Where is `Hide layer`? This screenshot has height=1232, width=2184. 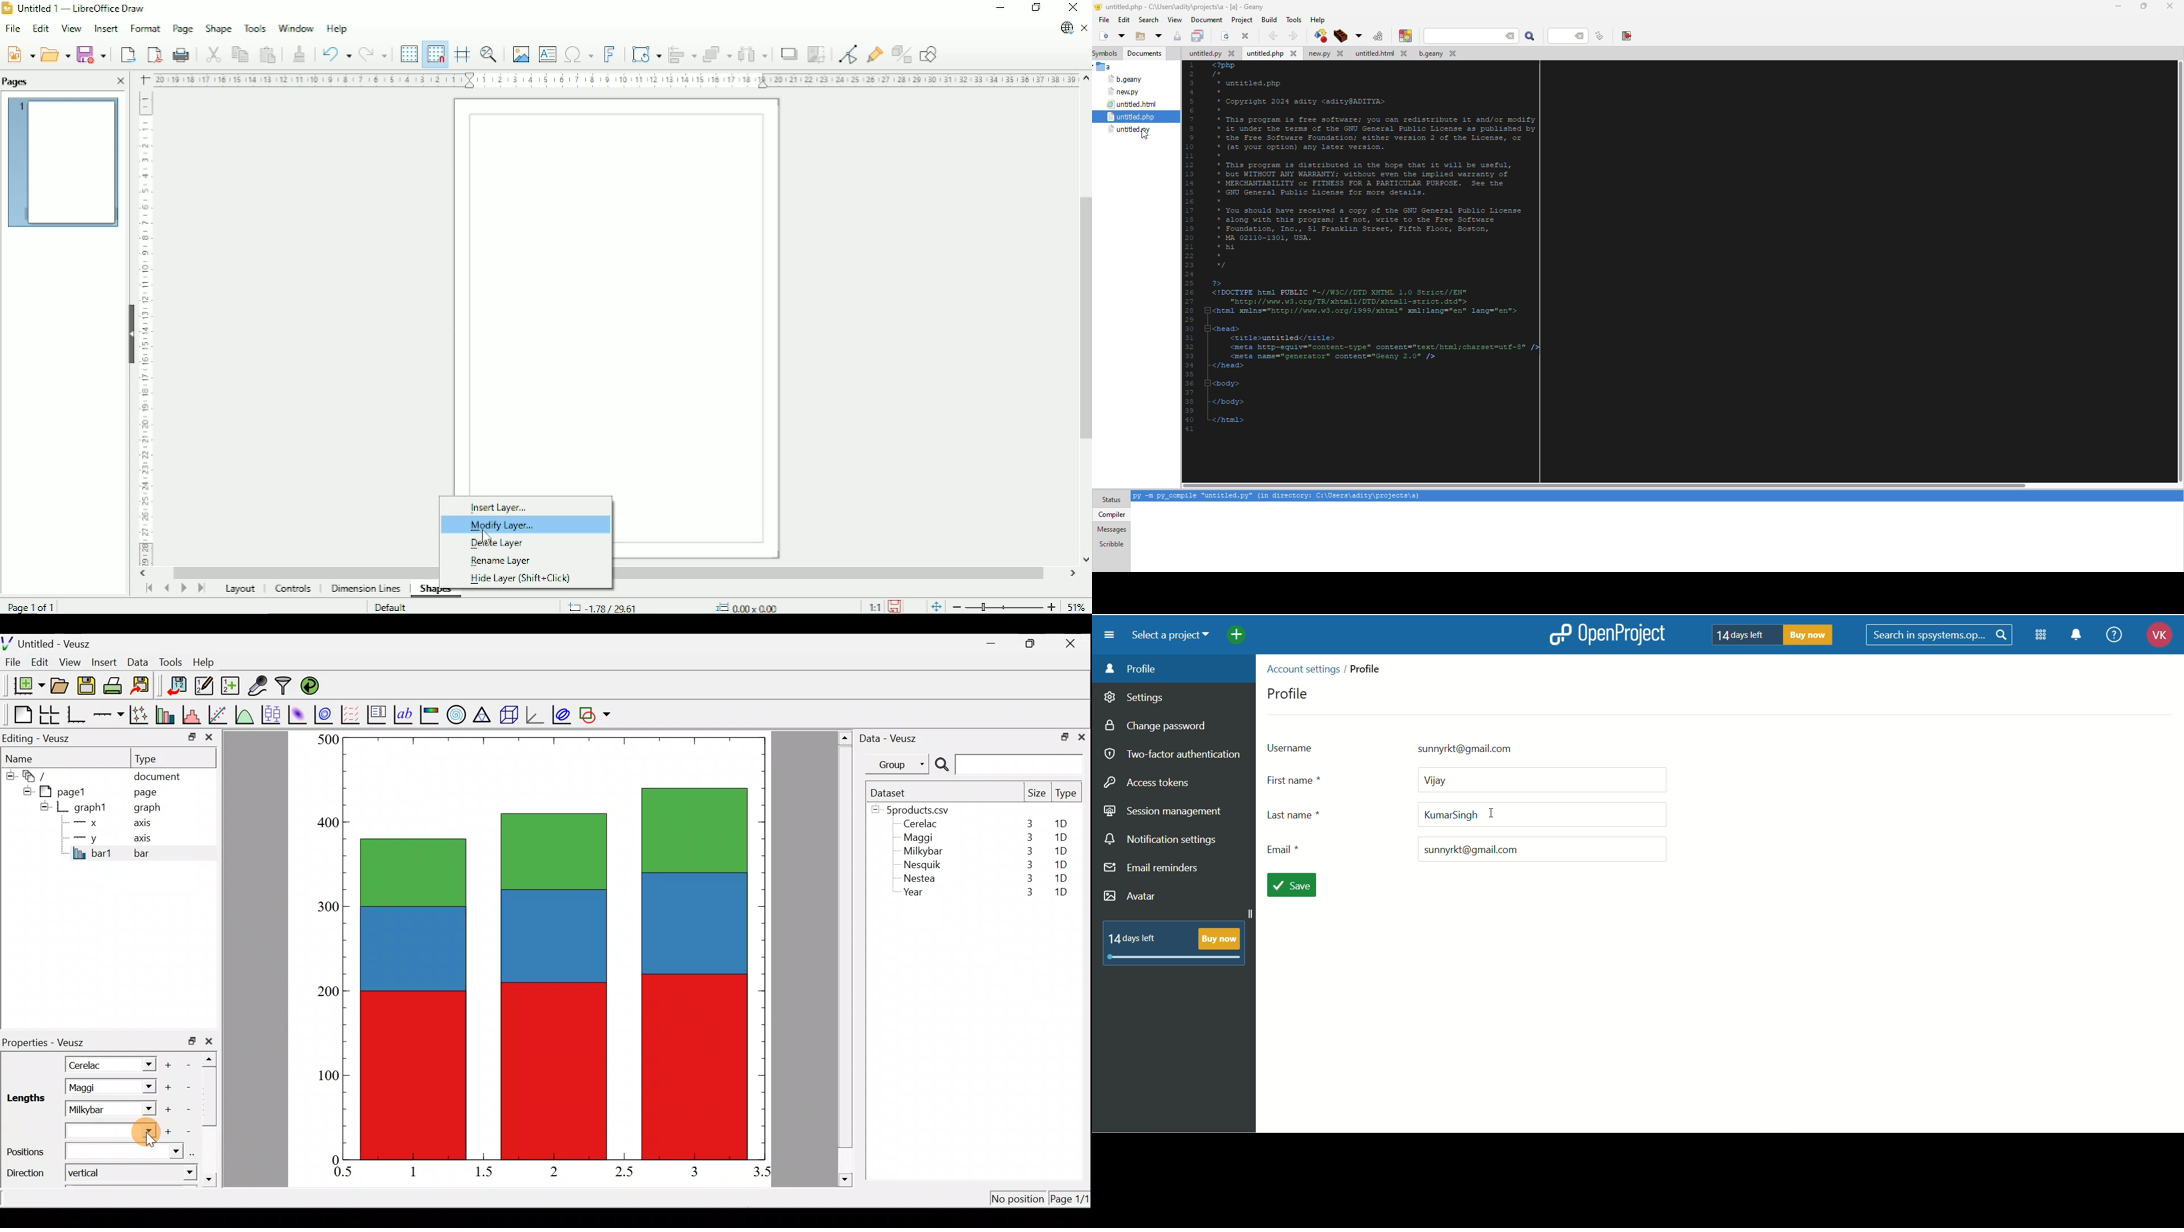
Hide layer is located at coordinates (522, 579).